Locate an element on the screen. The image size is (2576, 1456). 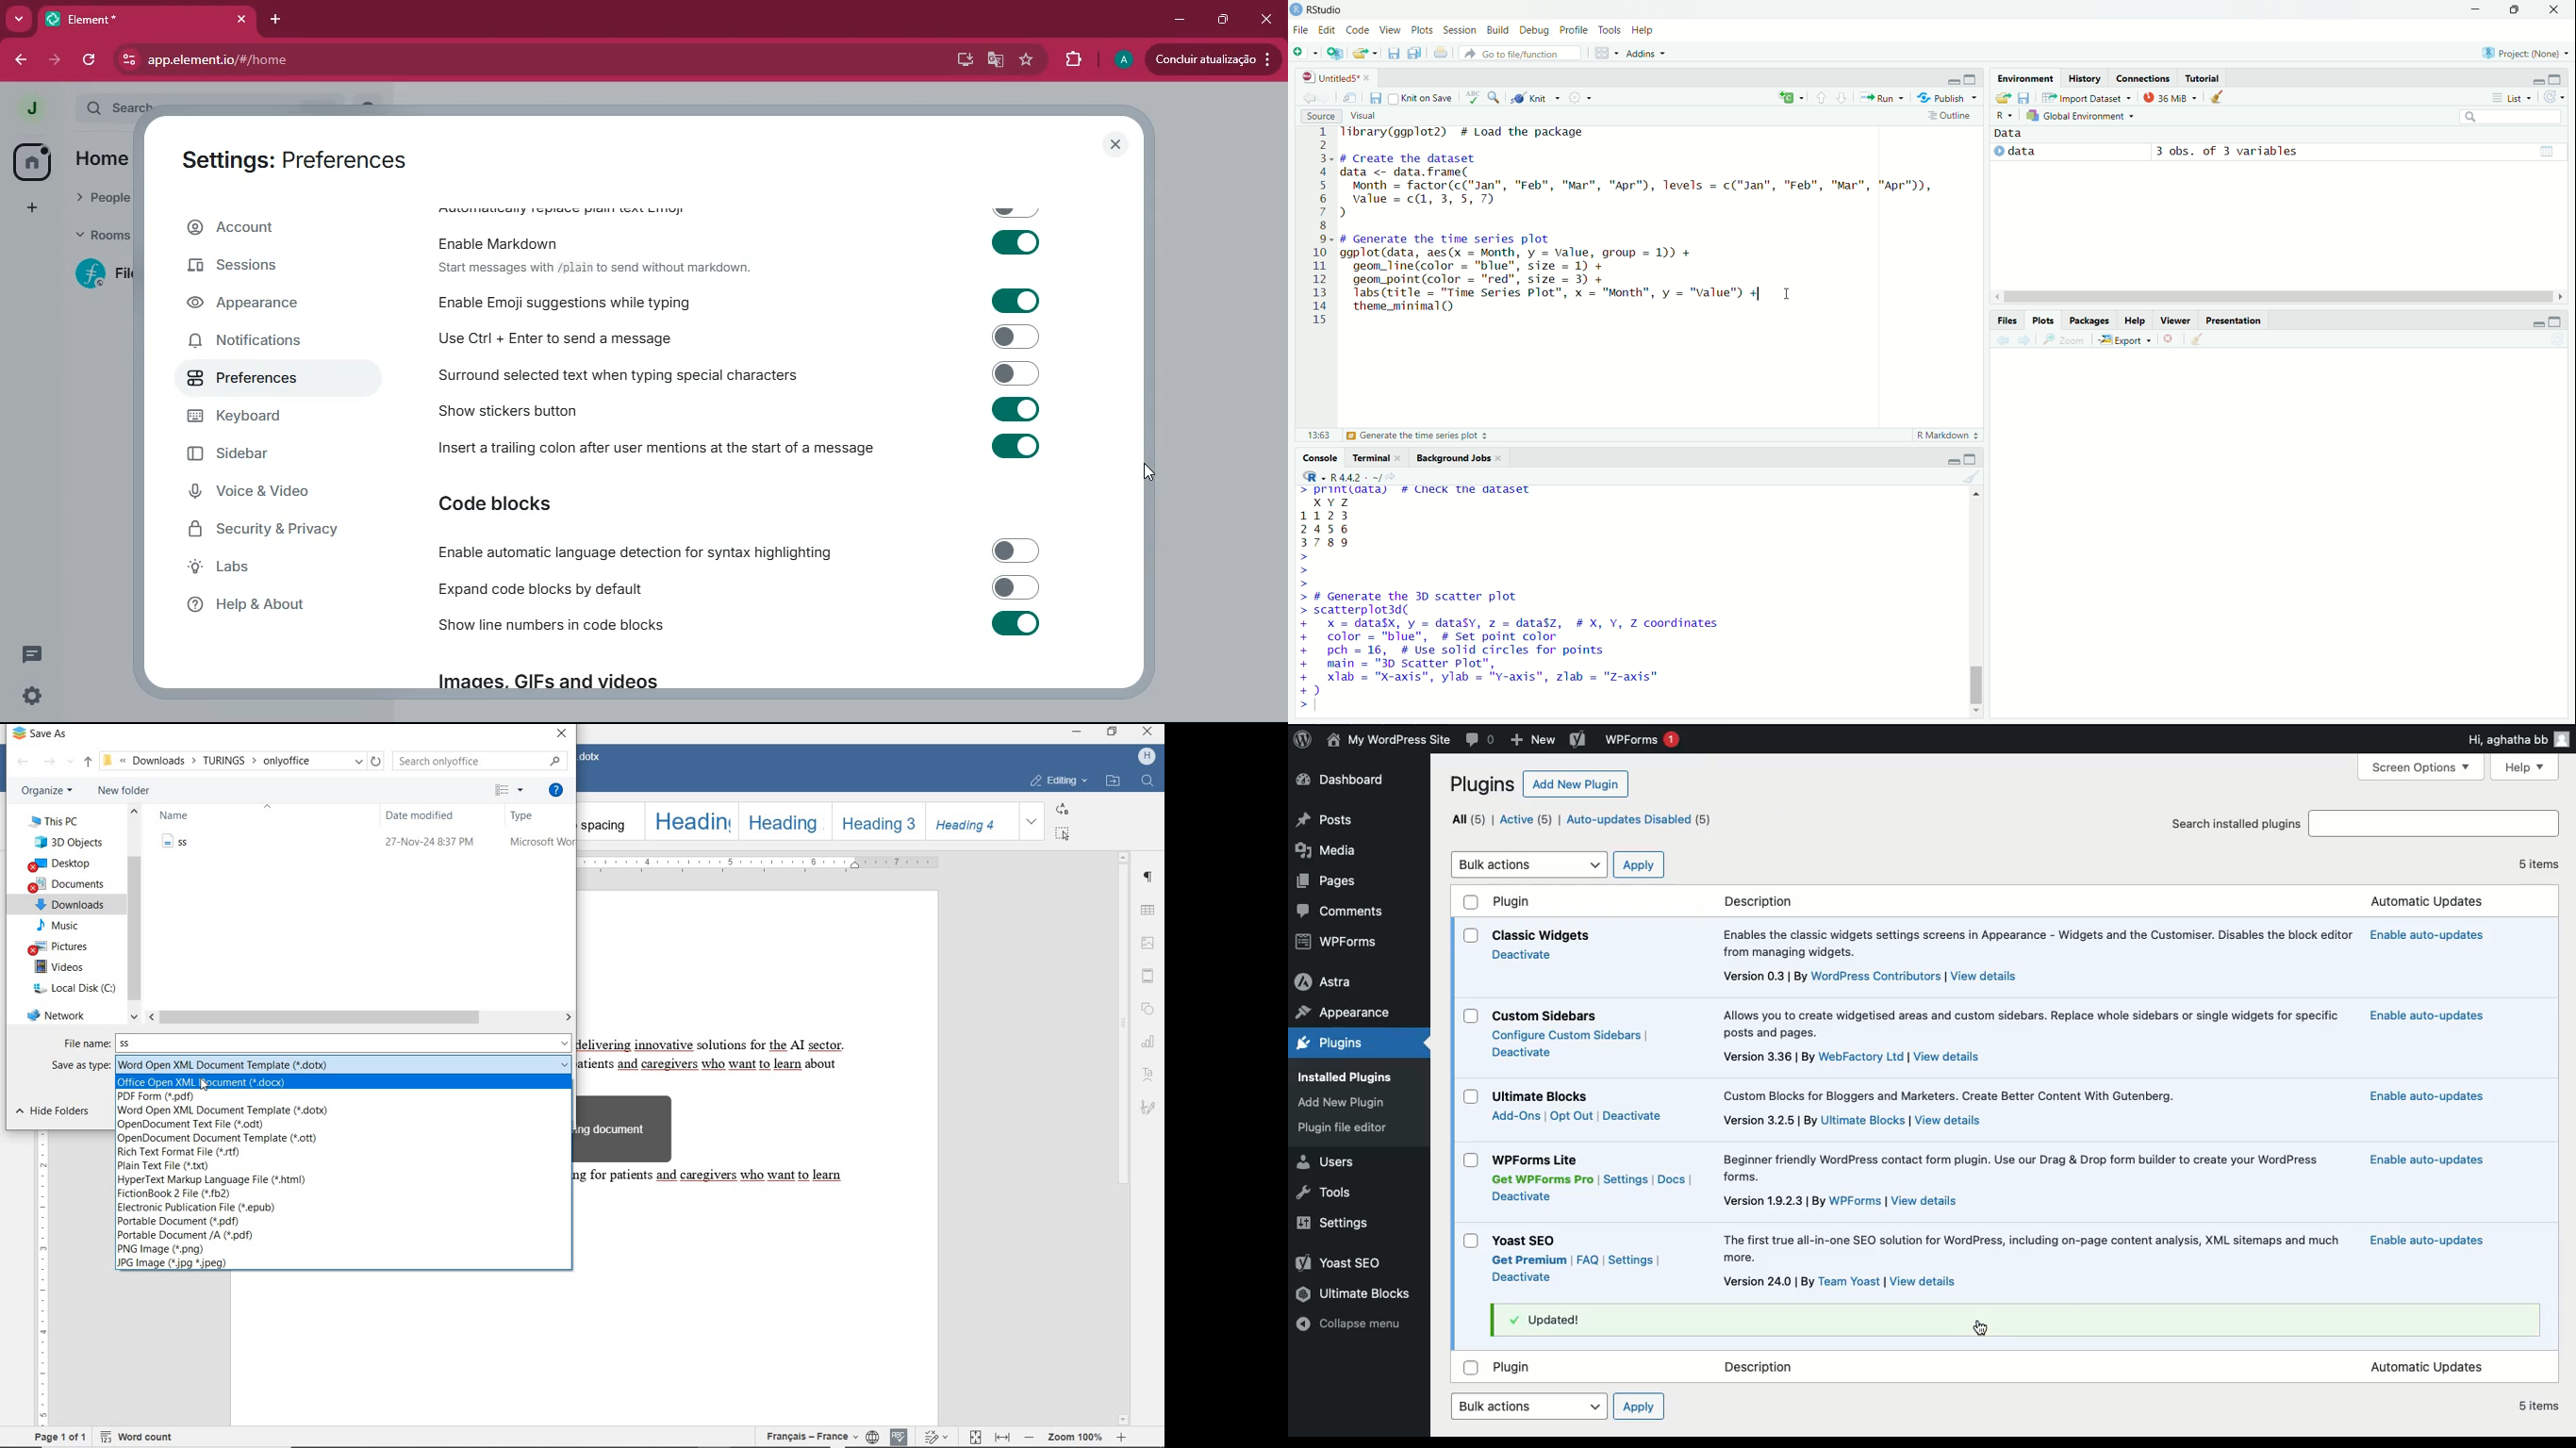
html is located at coordinates (214, 1180).